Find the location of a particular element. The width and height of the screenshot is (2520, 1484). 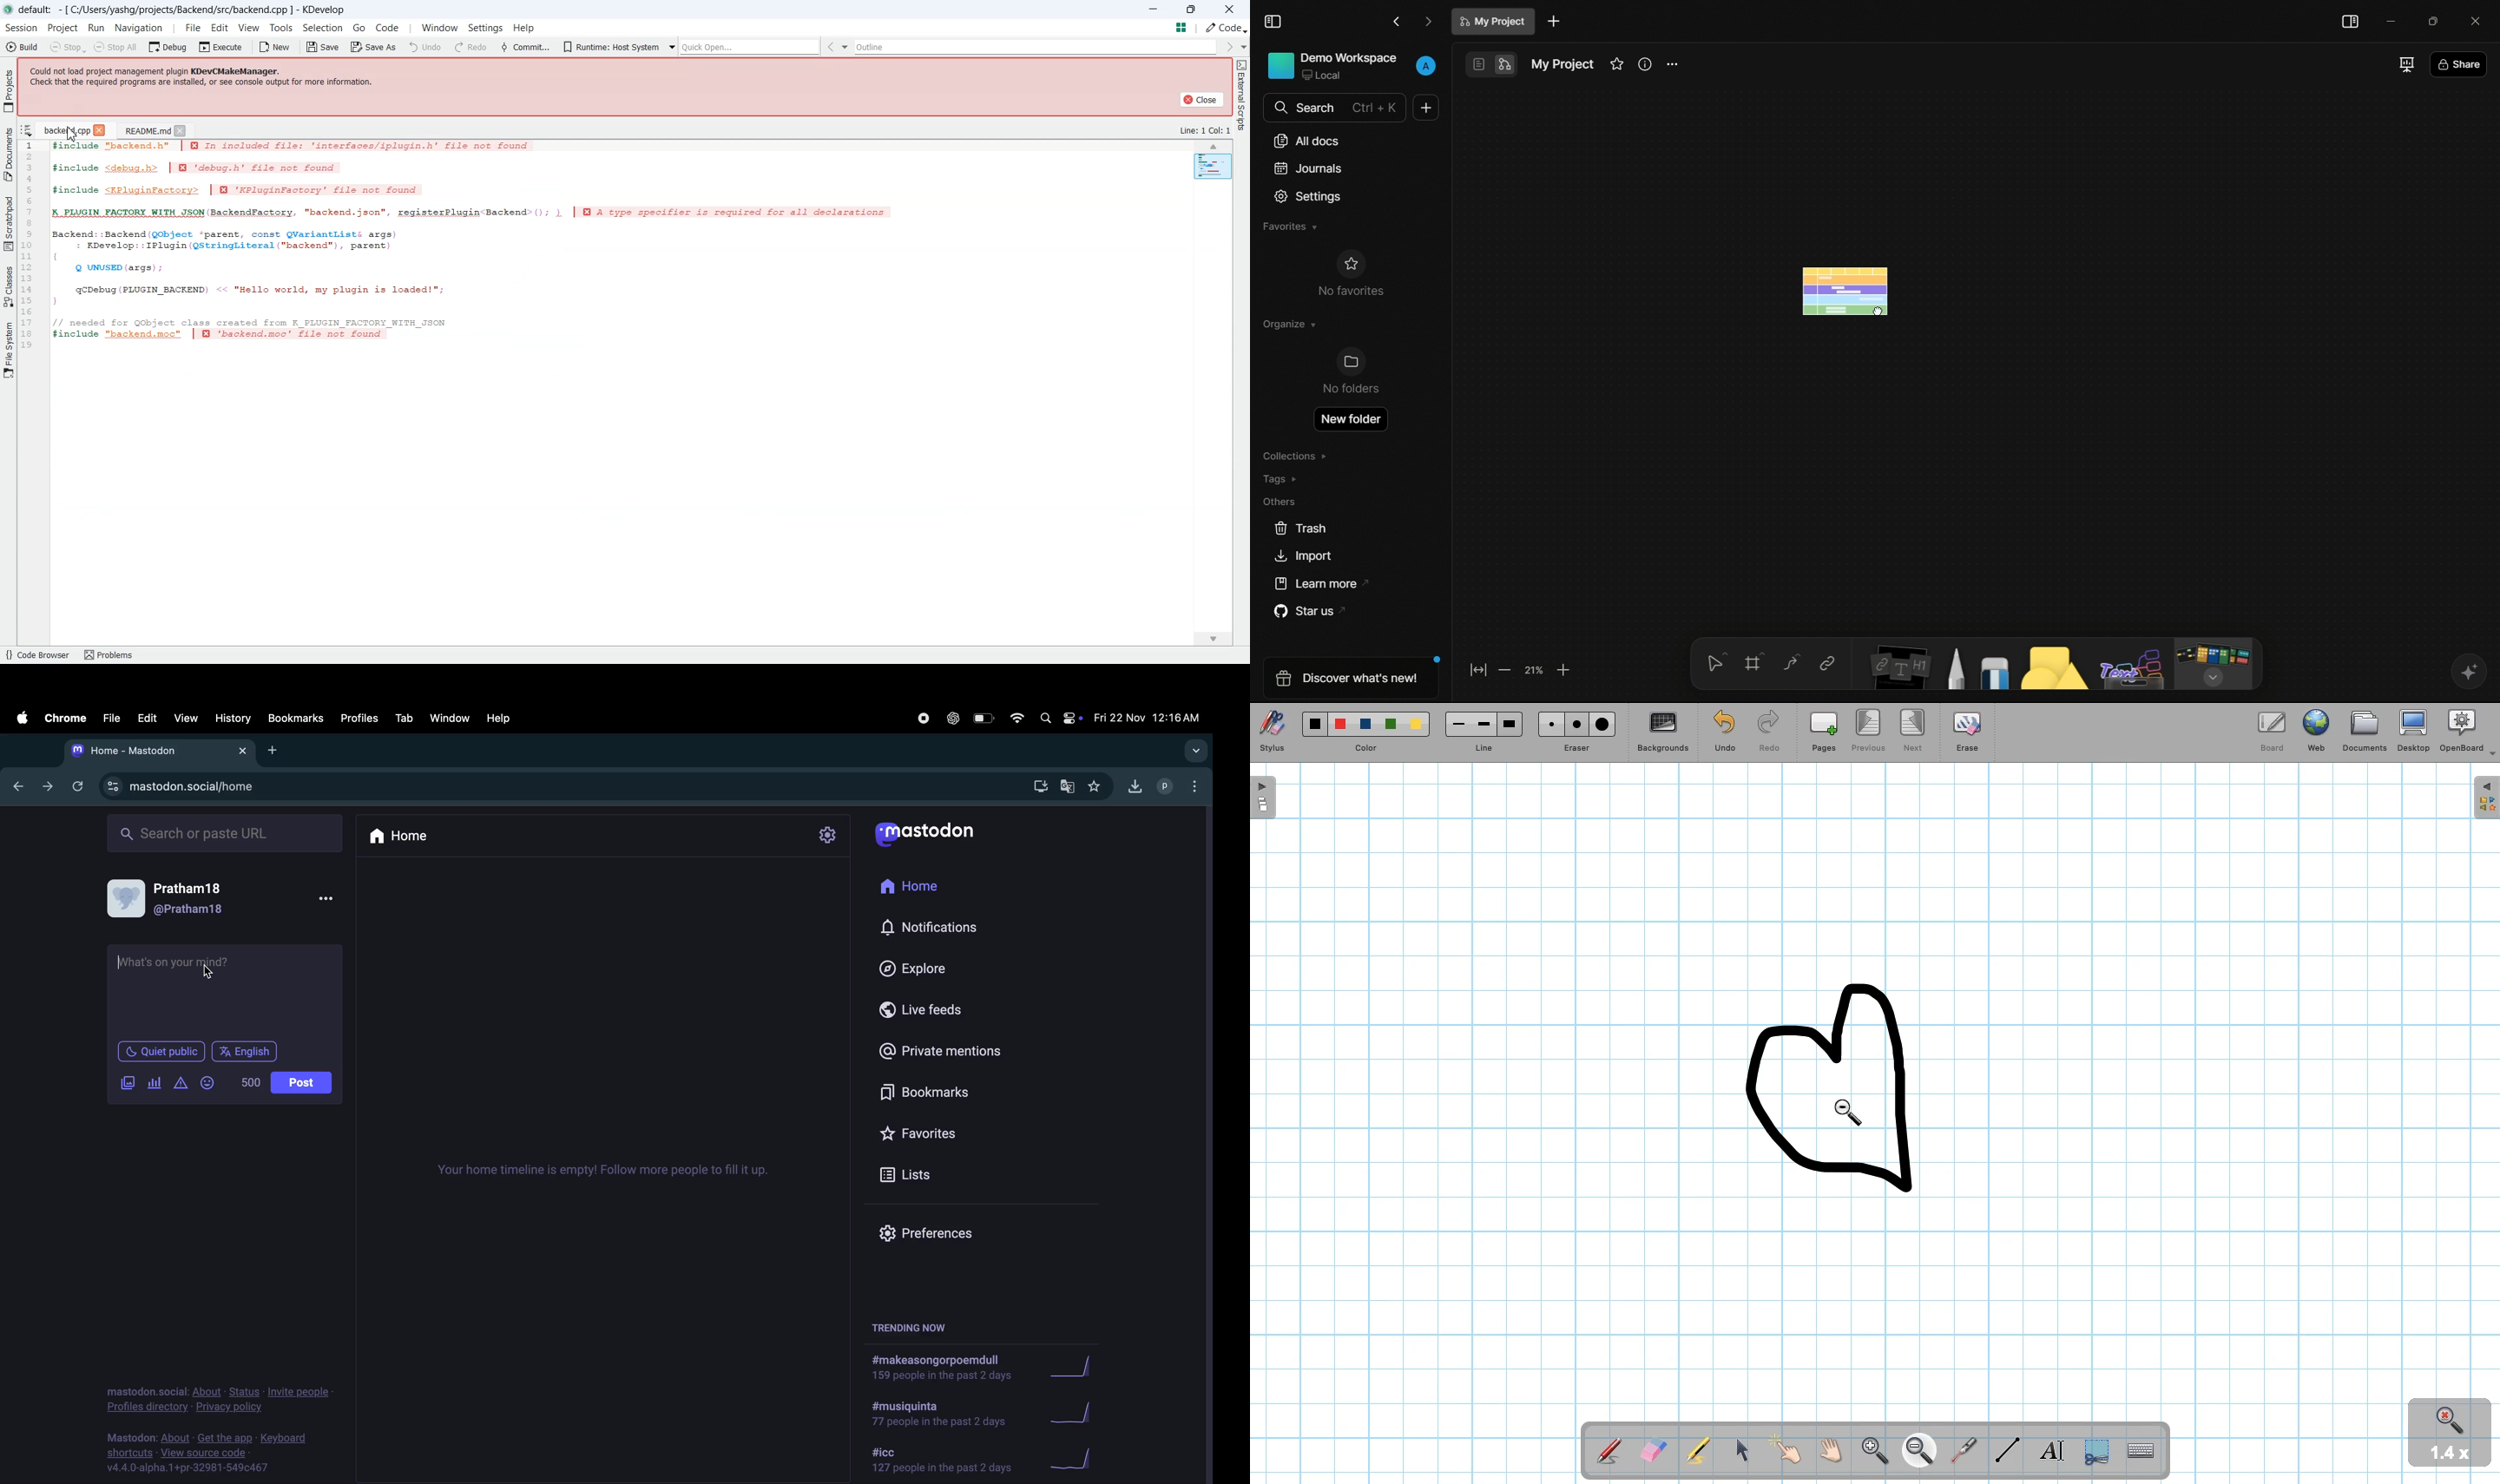

select is located at coordinates (1717, 663).